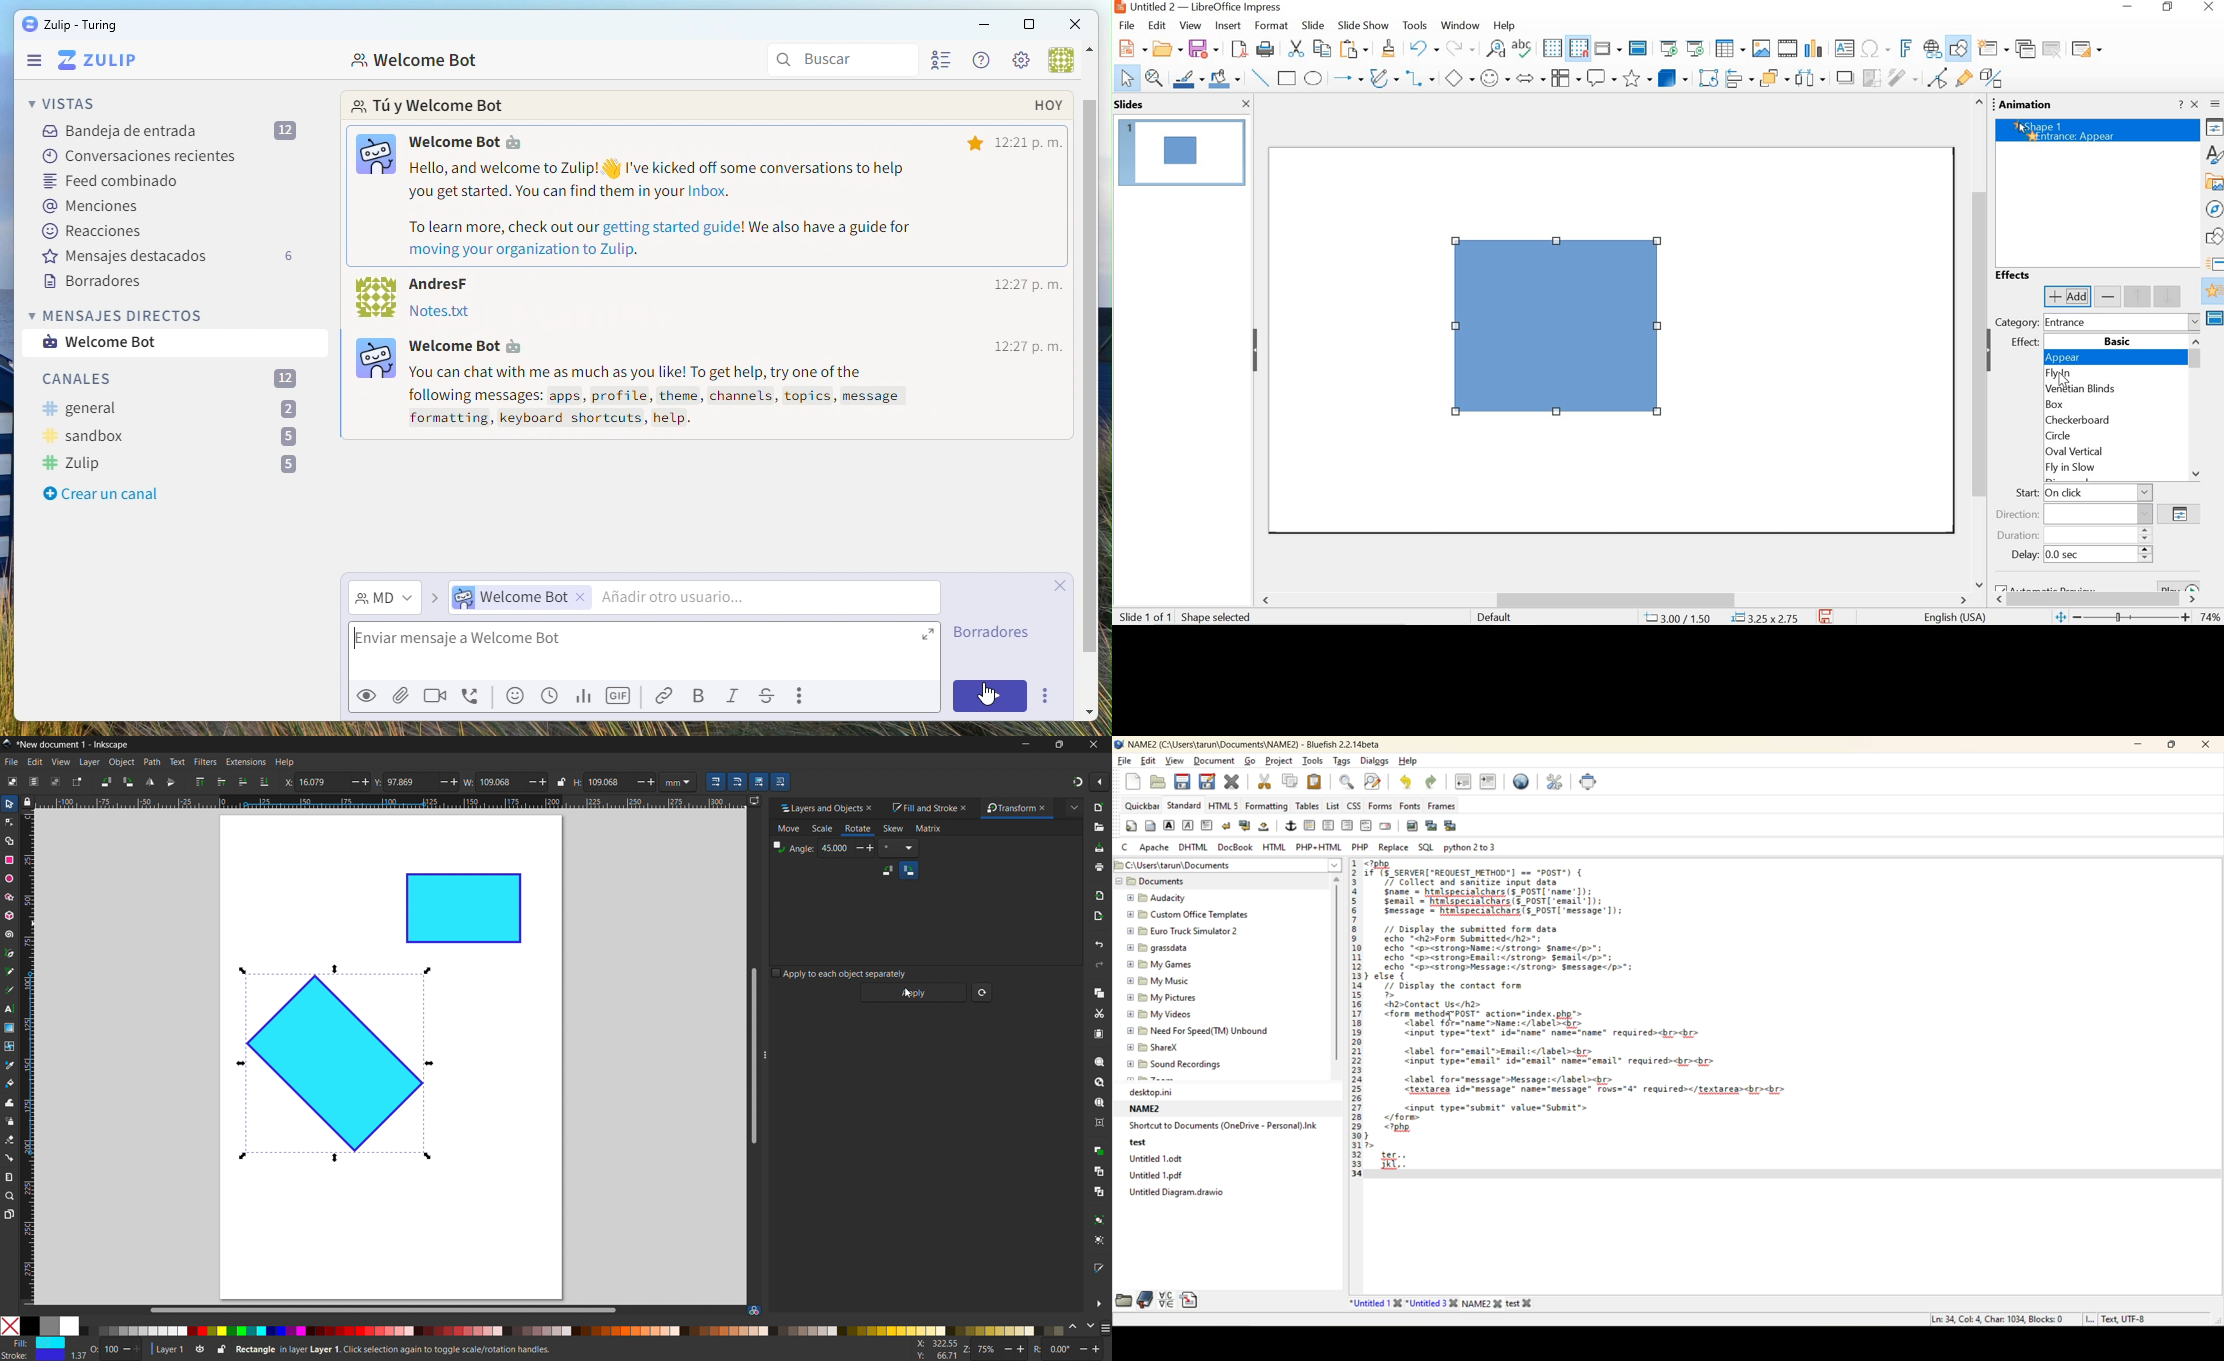 The width and height of the screenshot is (2240, 1372). I want to click on help, so click(2180, 105).